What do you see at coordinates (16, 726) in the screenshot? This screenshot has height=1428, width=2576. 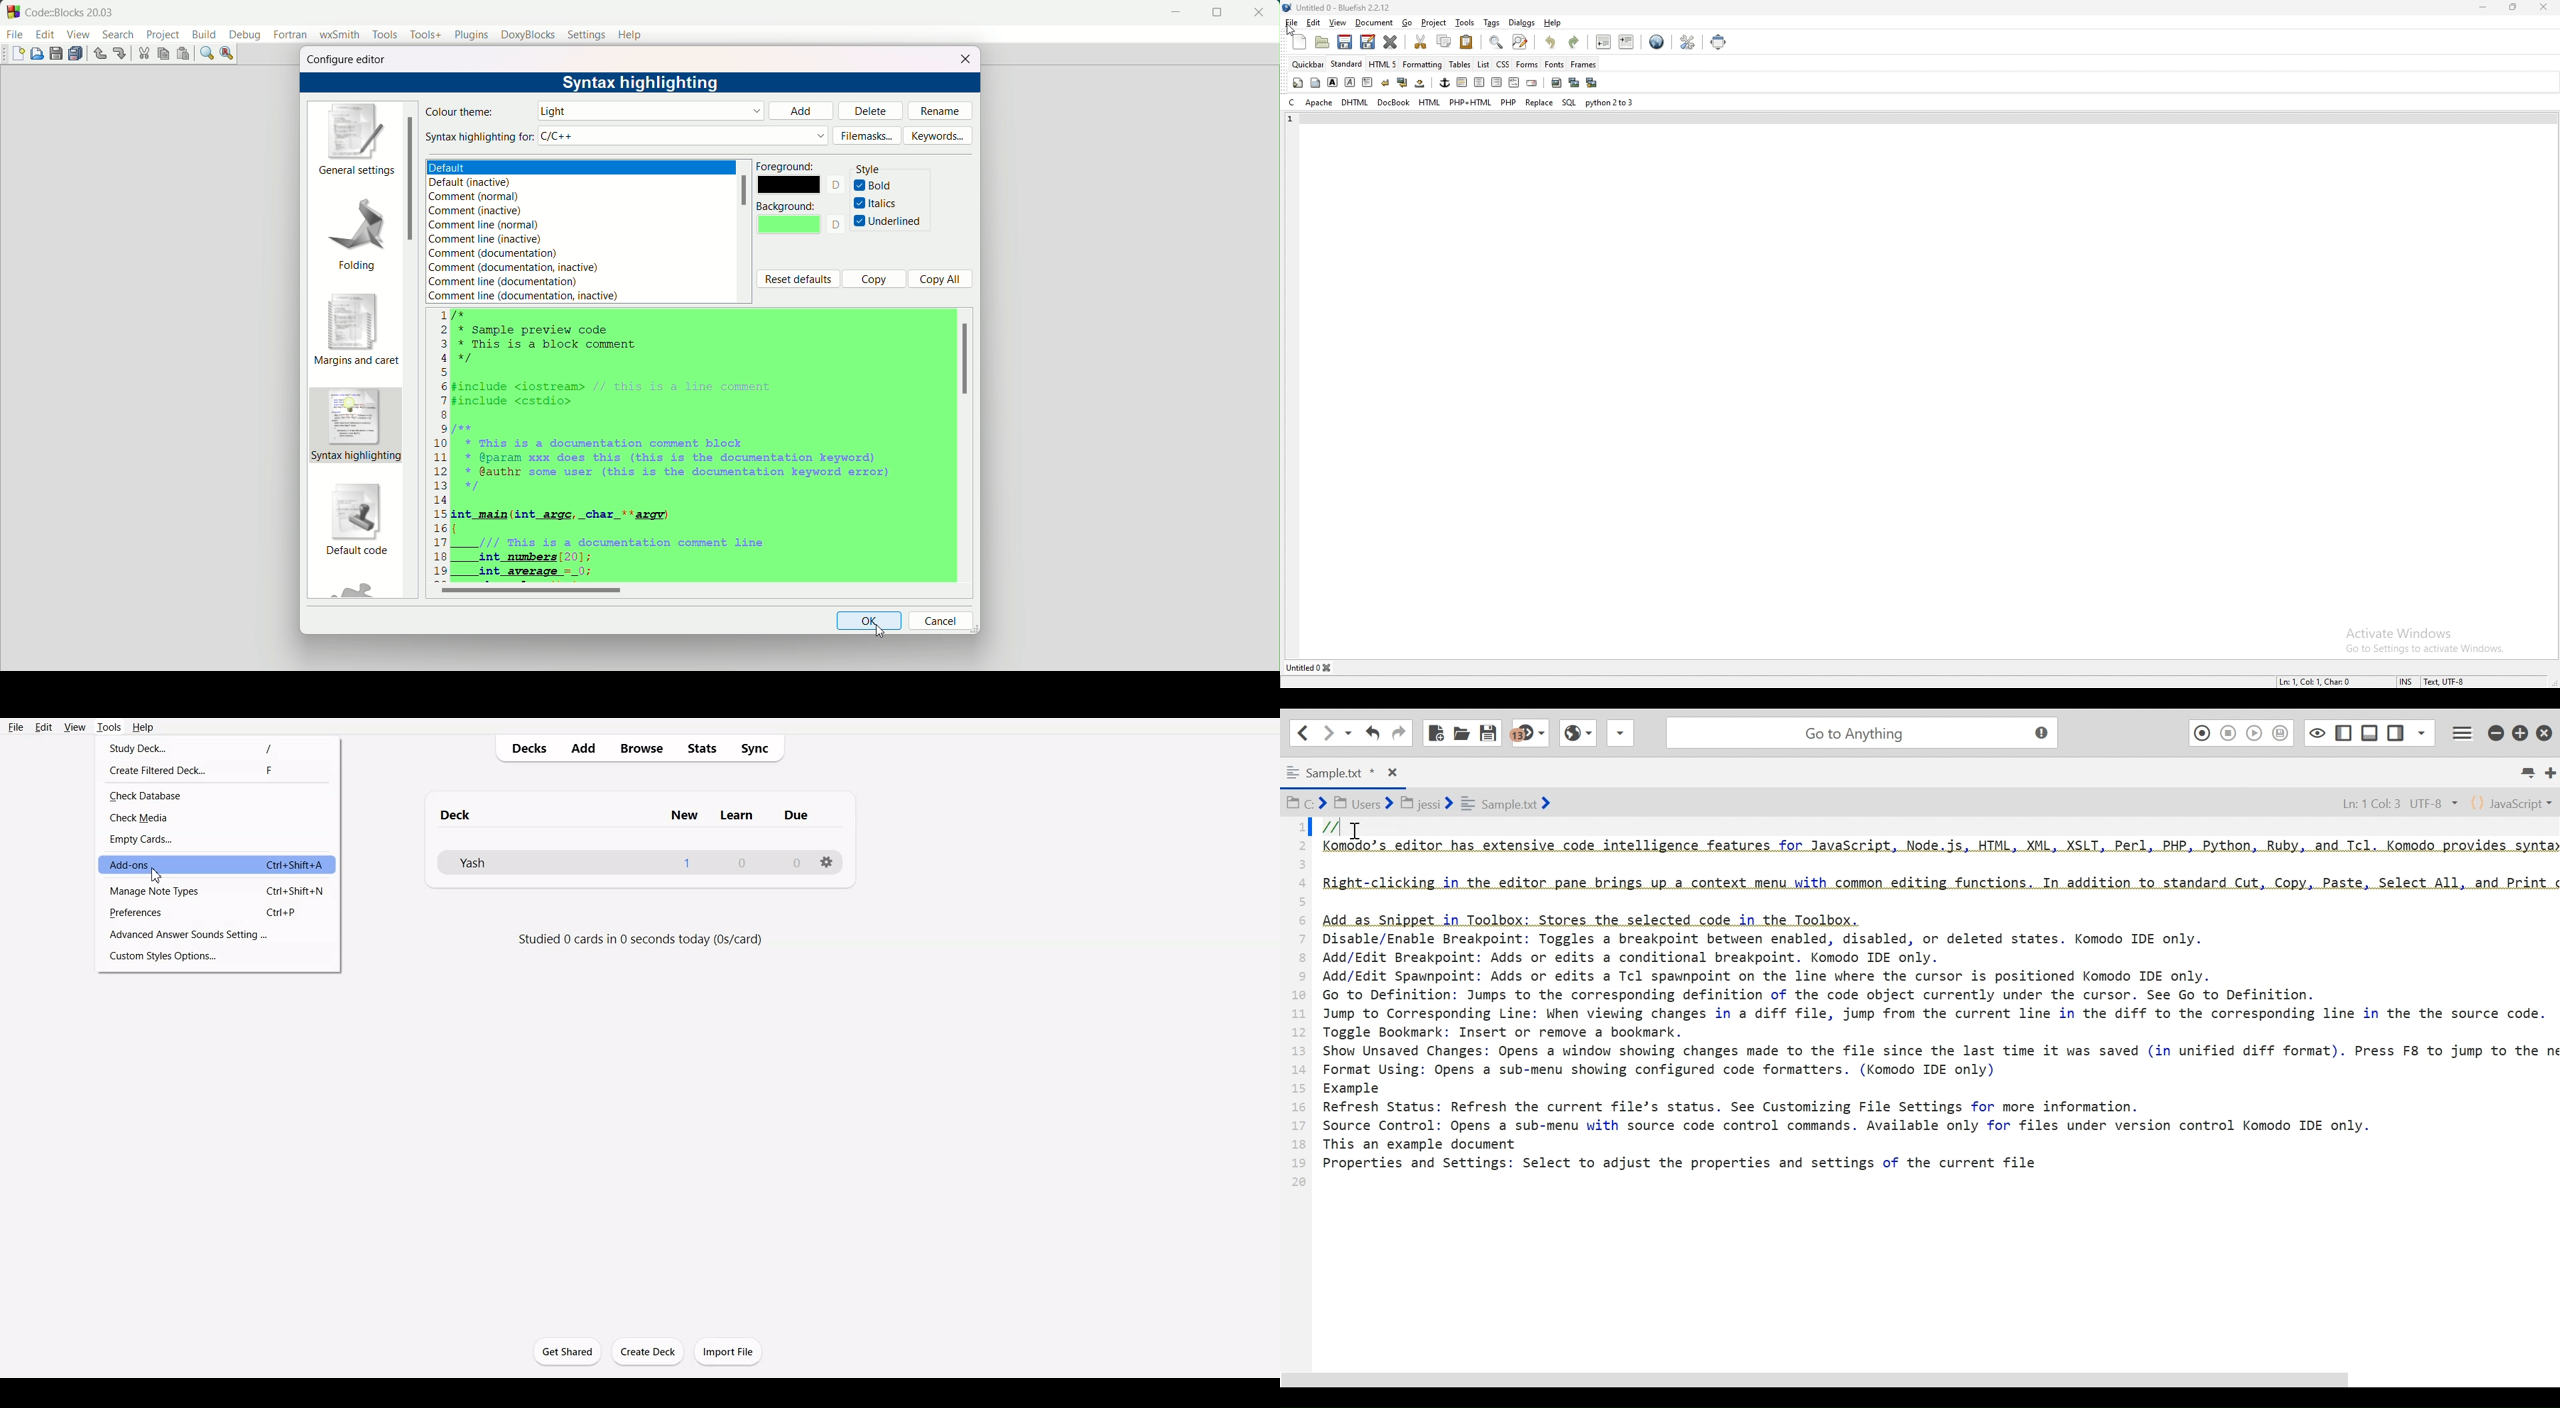 I see `File` at bounding box center [16, 726].